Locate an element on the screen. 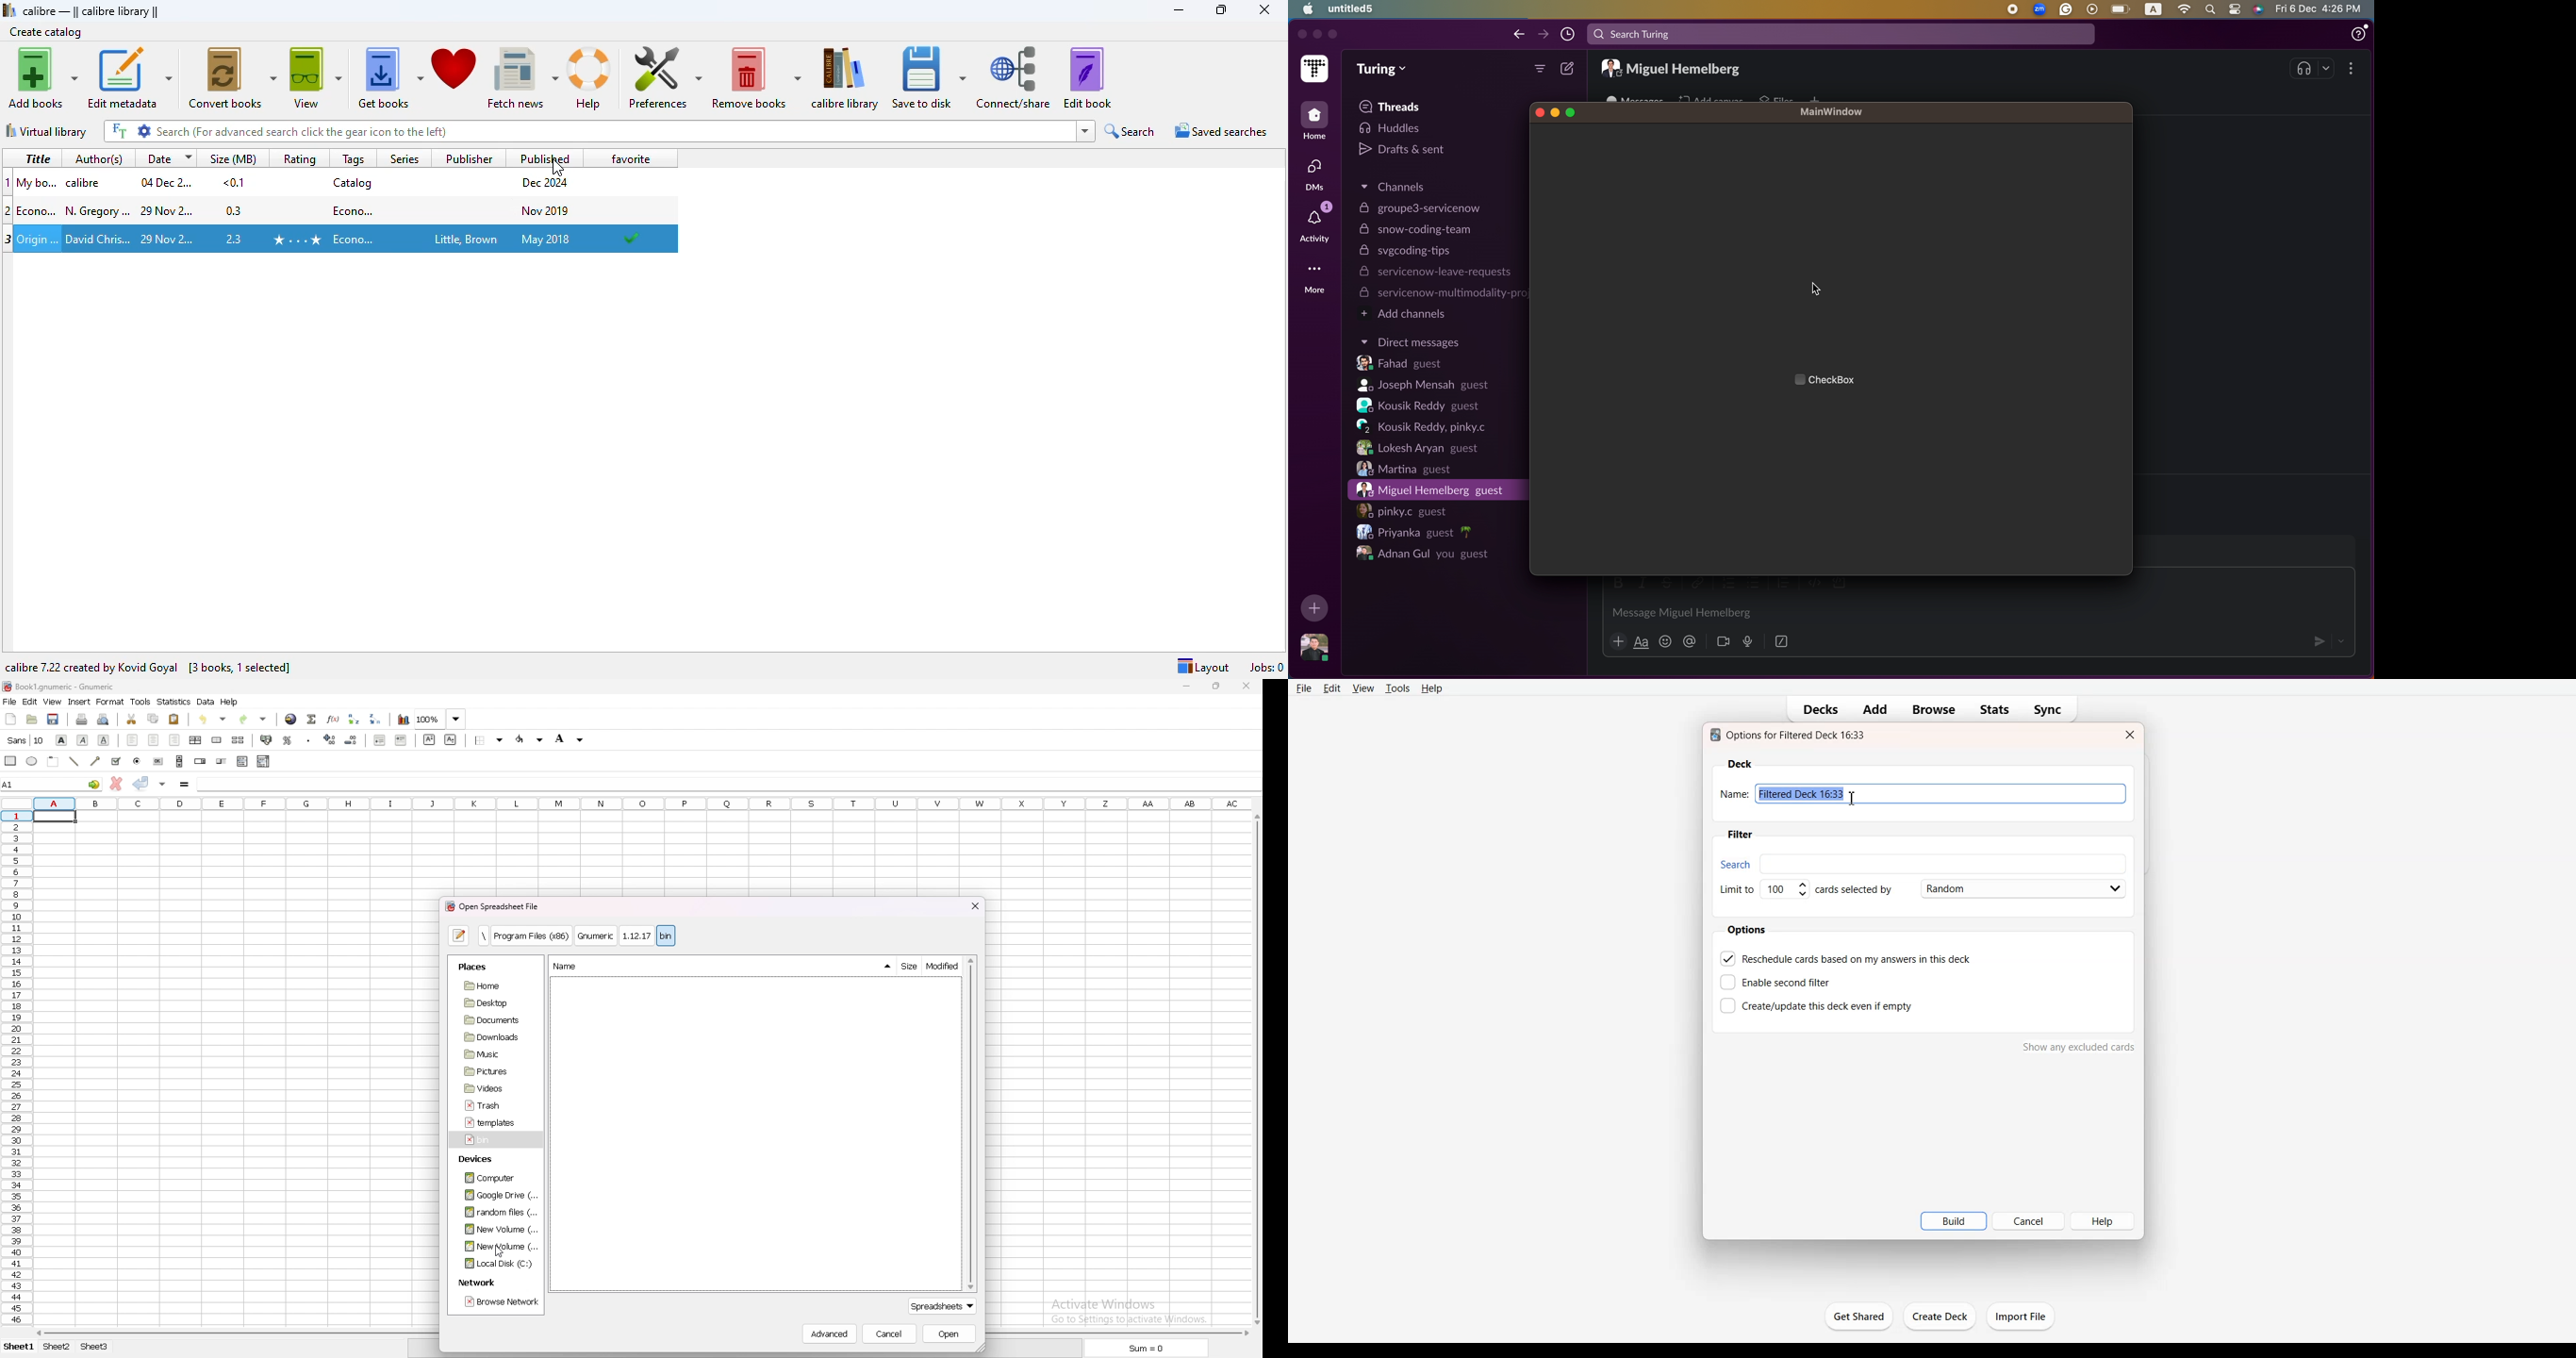 This screenshot has width=2576, height=1372. import file is located at coordinates (2026, 1316).